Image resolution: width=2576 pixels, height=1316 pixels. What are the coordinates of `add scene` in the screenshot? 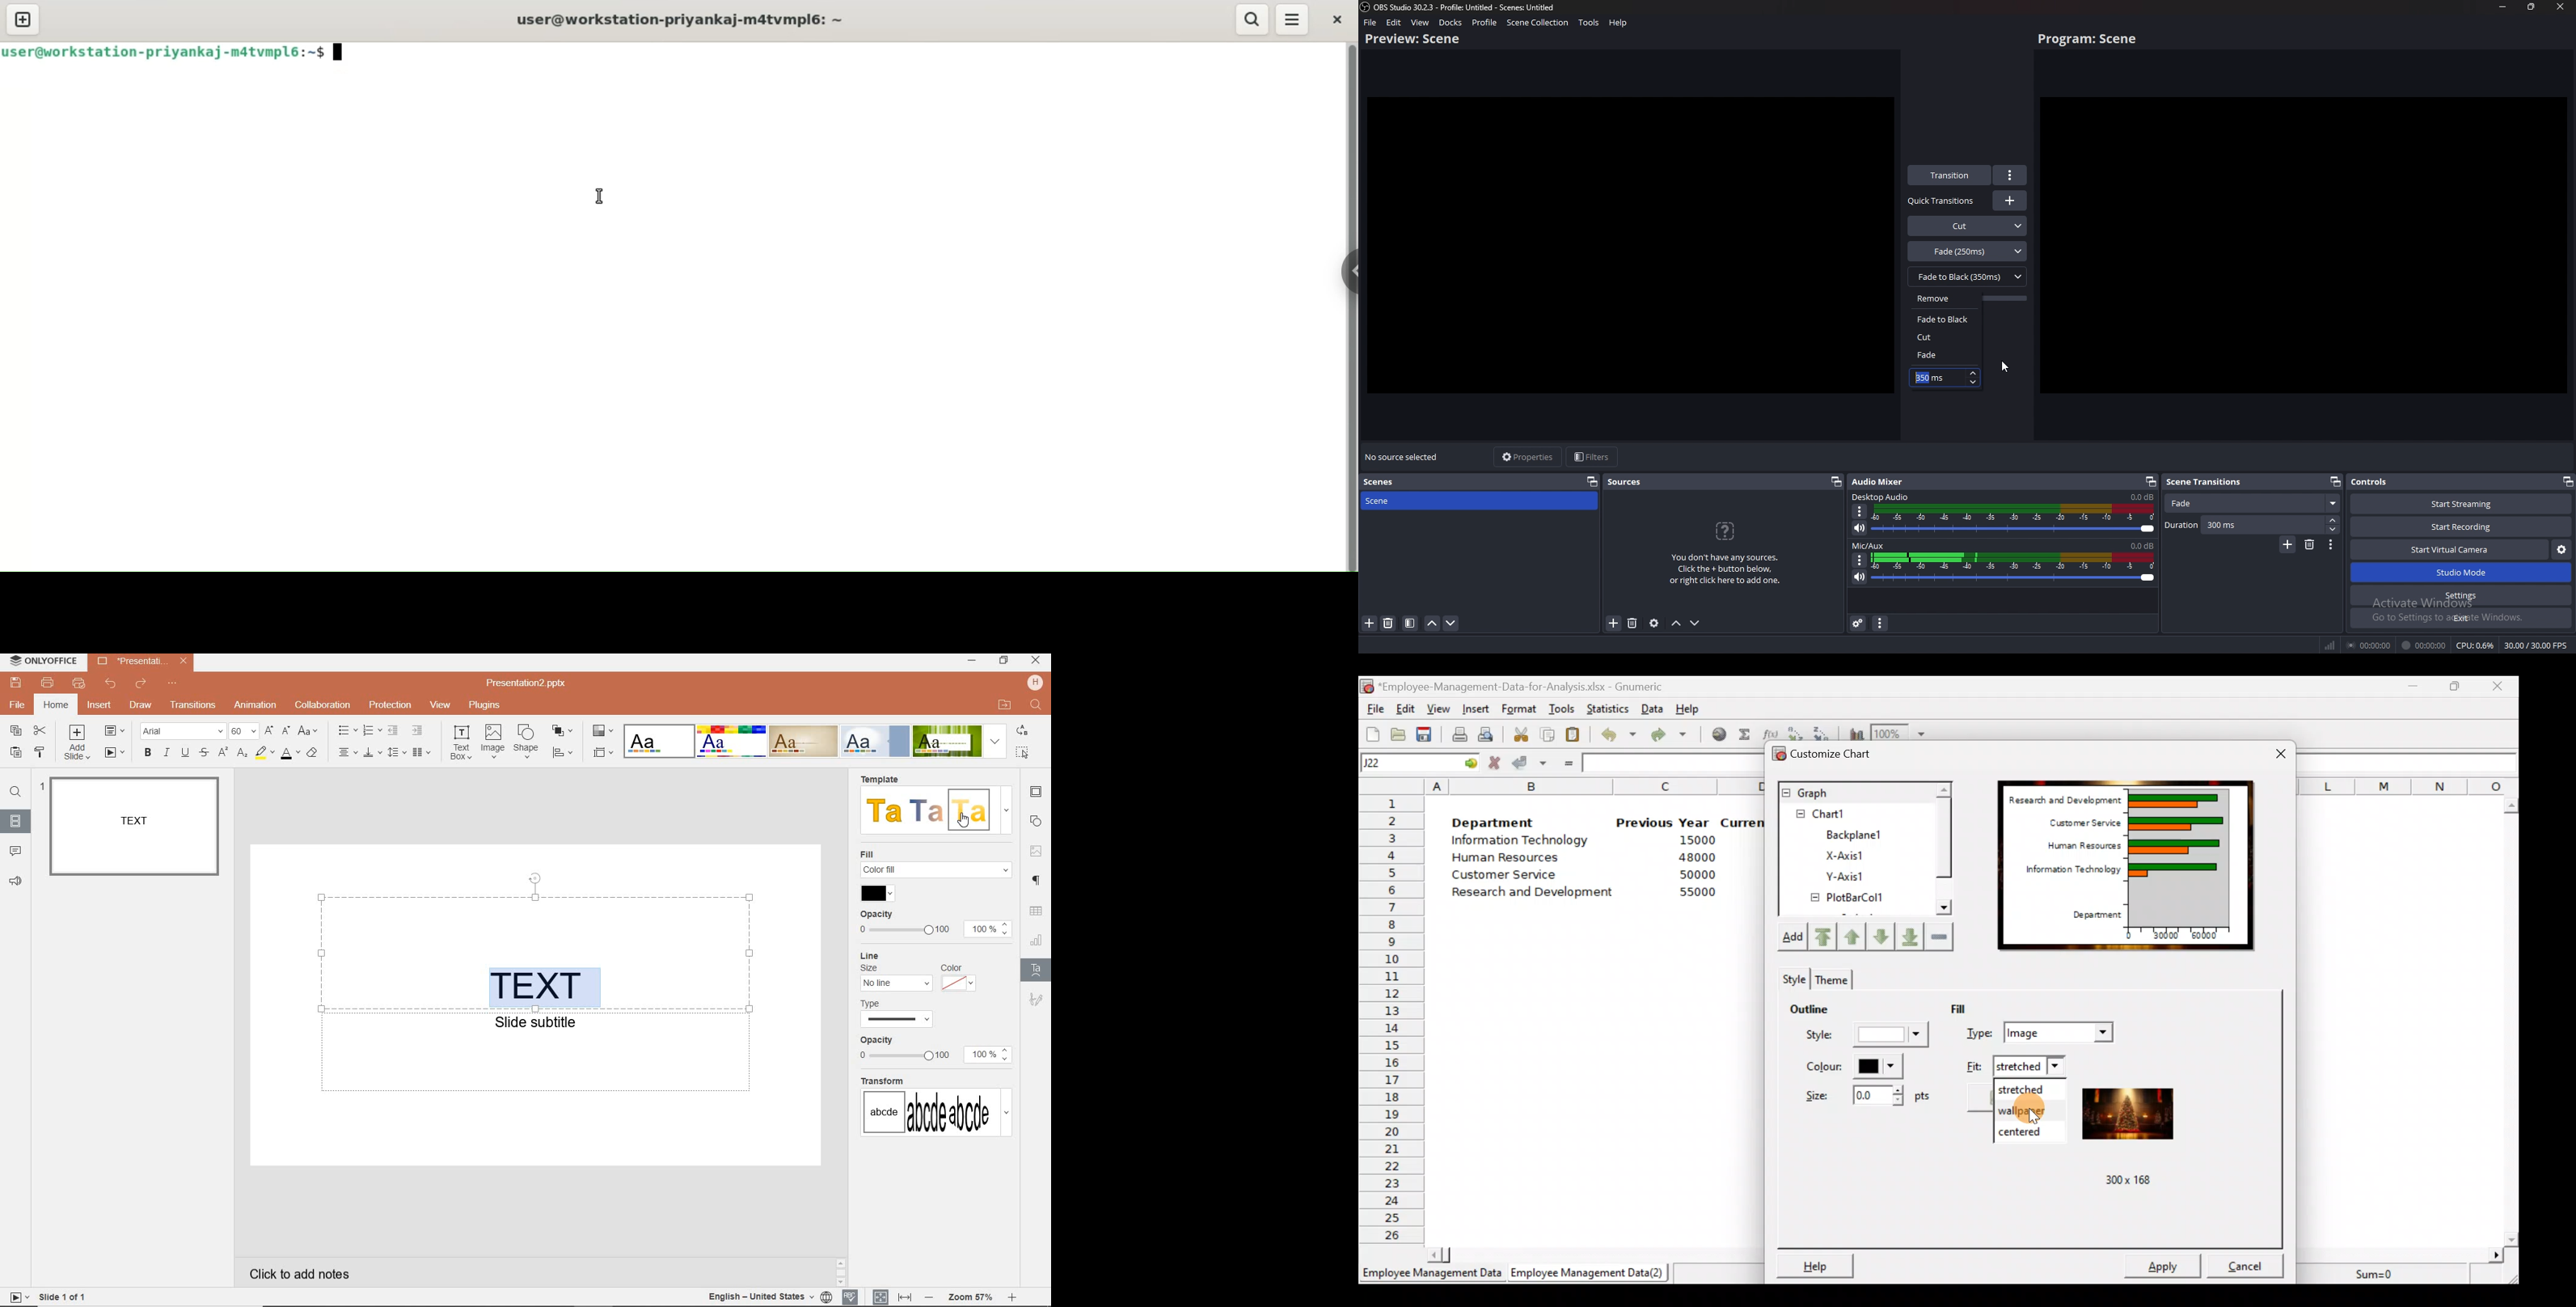 It's located at (1369, 623).